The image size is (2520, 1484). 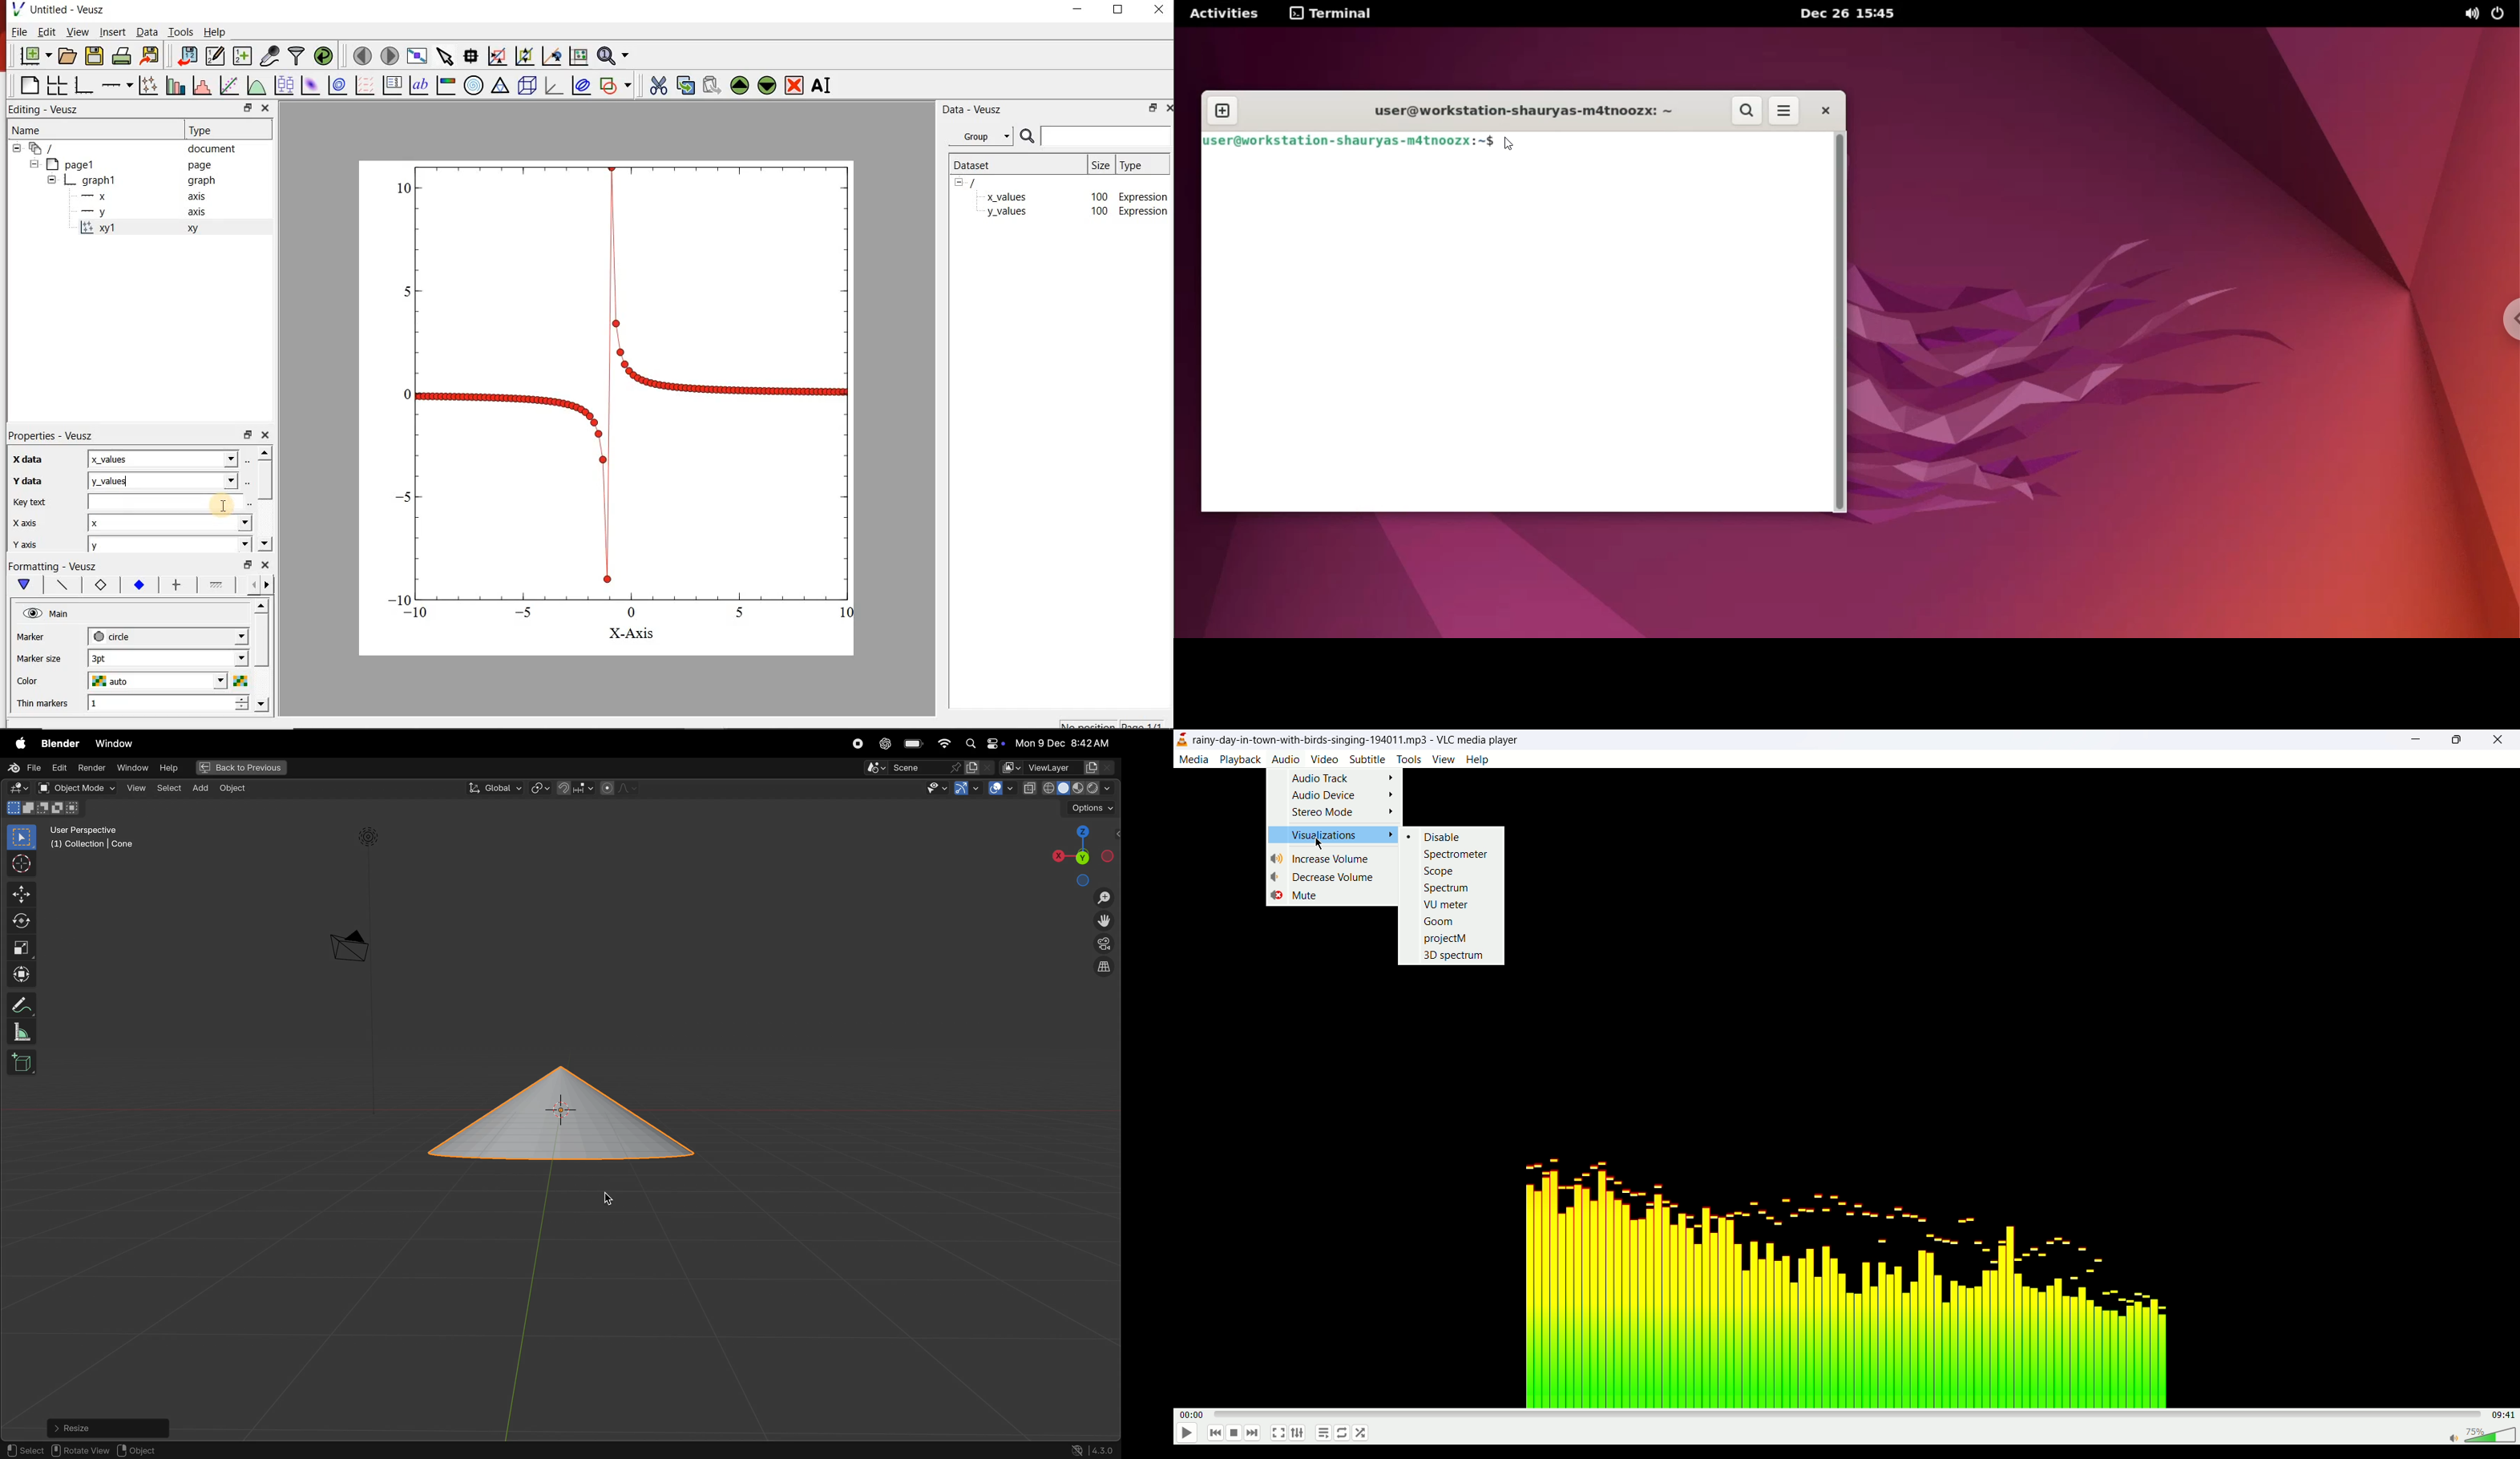 What do you see at coordinates (387, 1449) in the screenshot?
I see `sec snap base` at bounding box center [387, 1449].